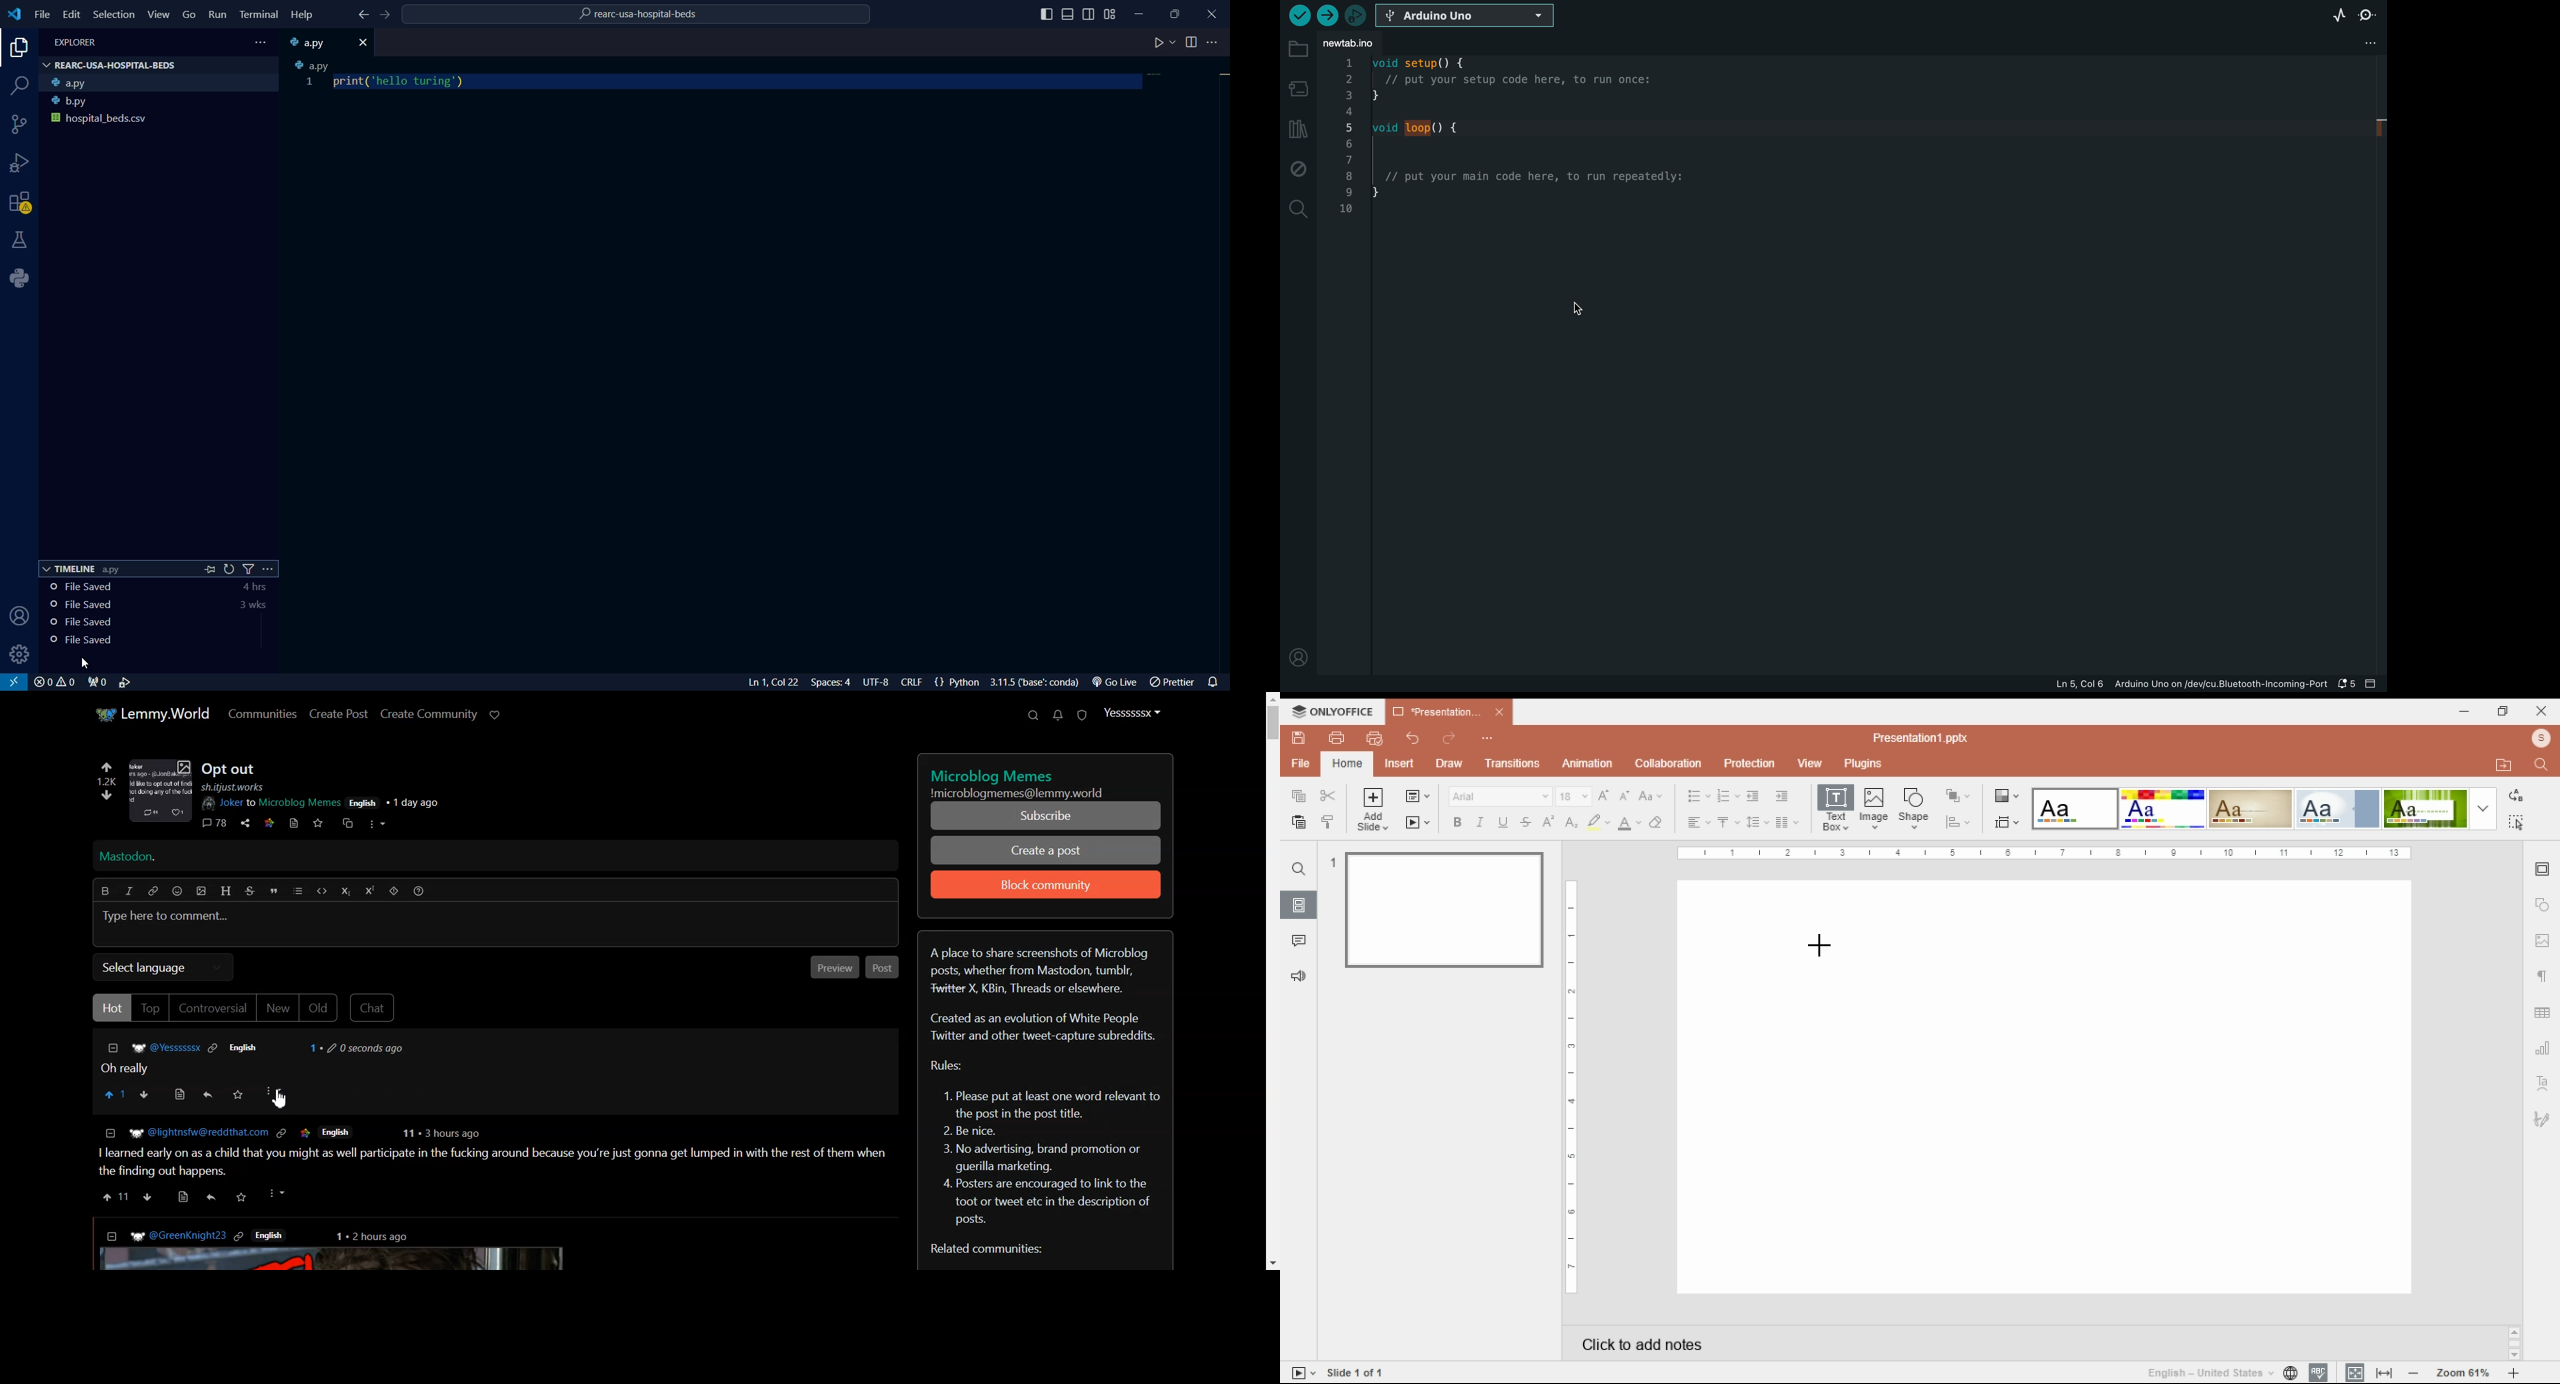 Image resolution: width=2576 pixels, height=1400 pixels. I want to click on open file location, so click(2507, 764).